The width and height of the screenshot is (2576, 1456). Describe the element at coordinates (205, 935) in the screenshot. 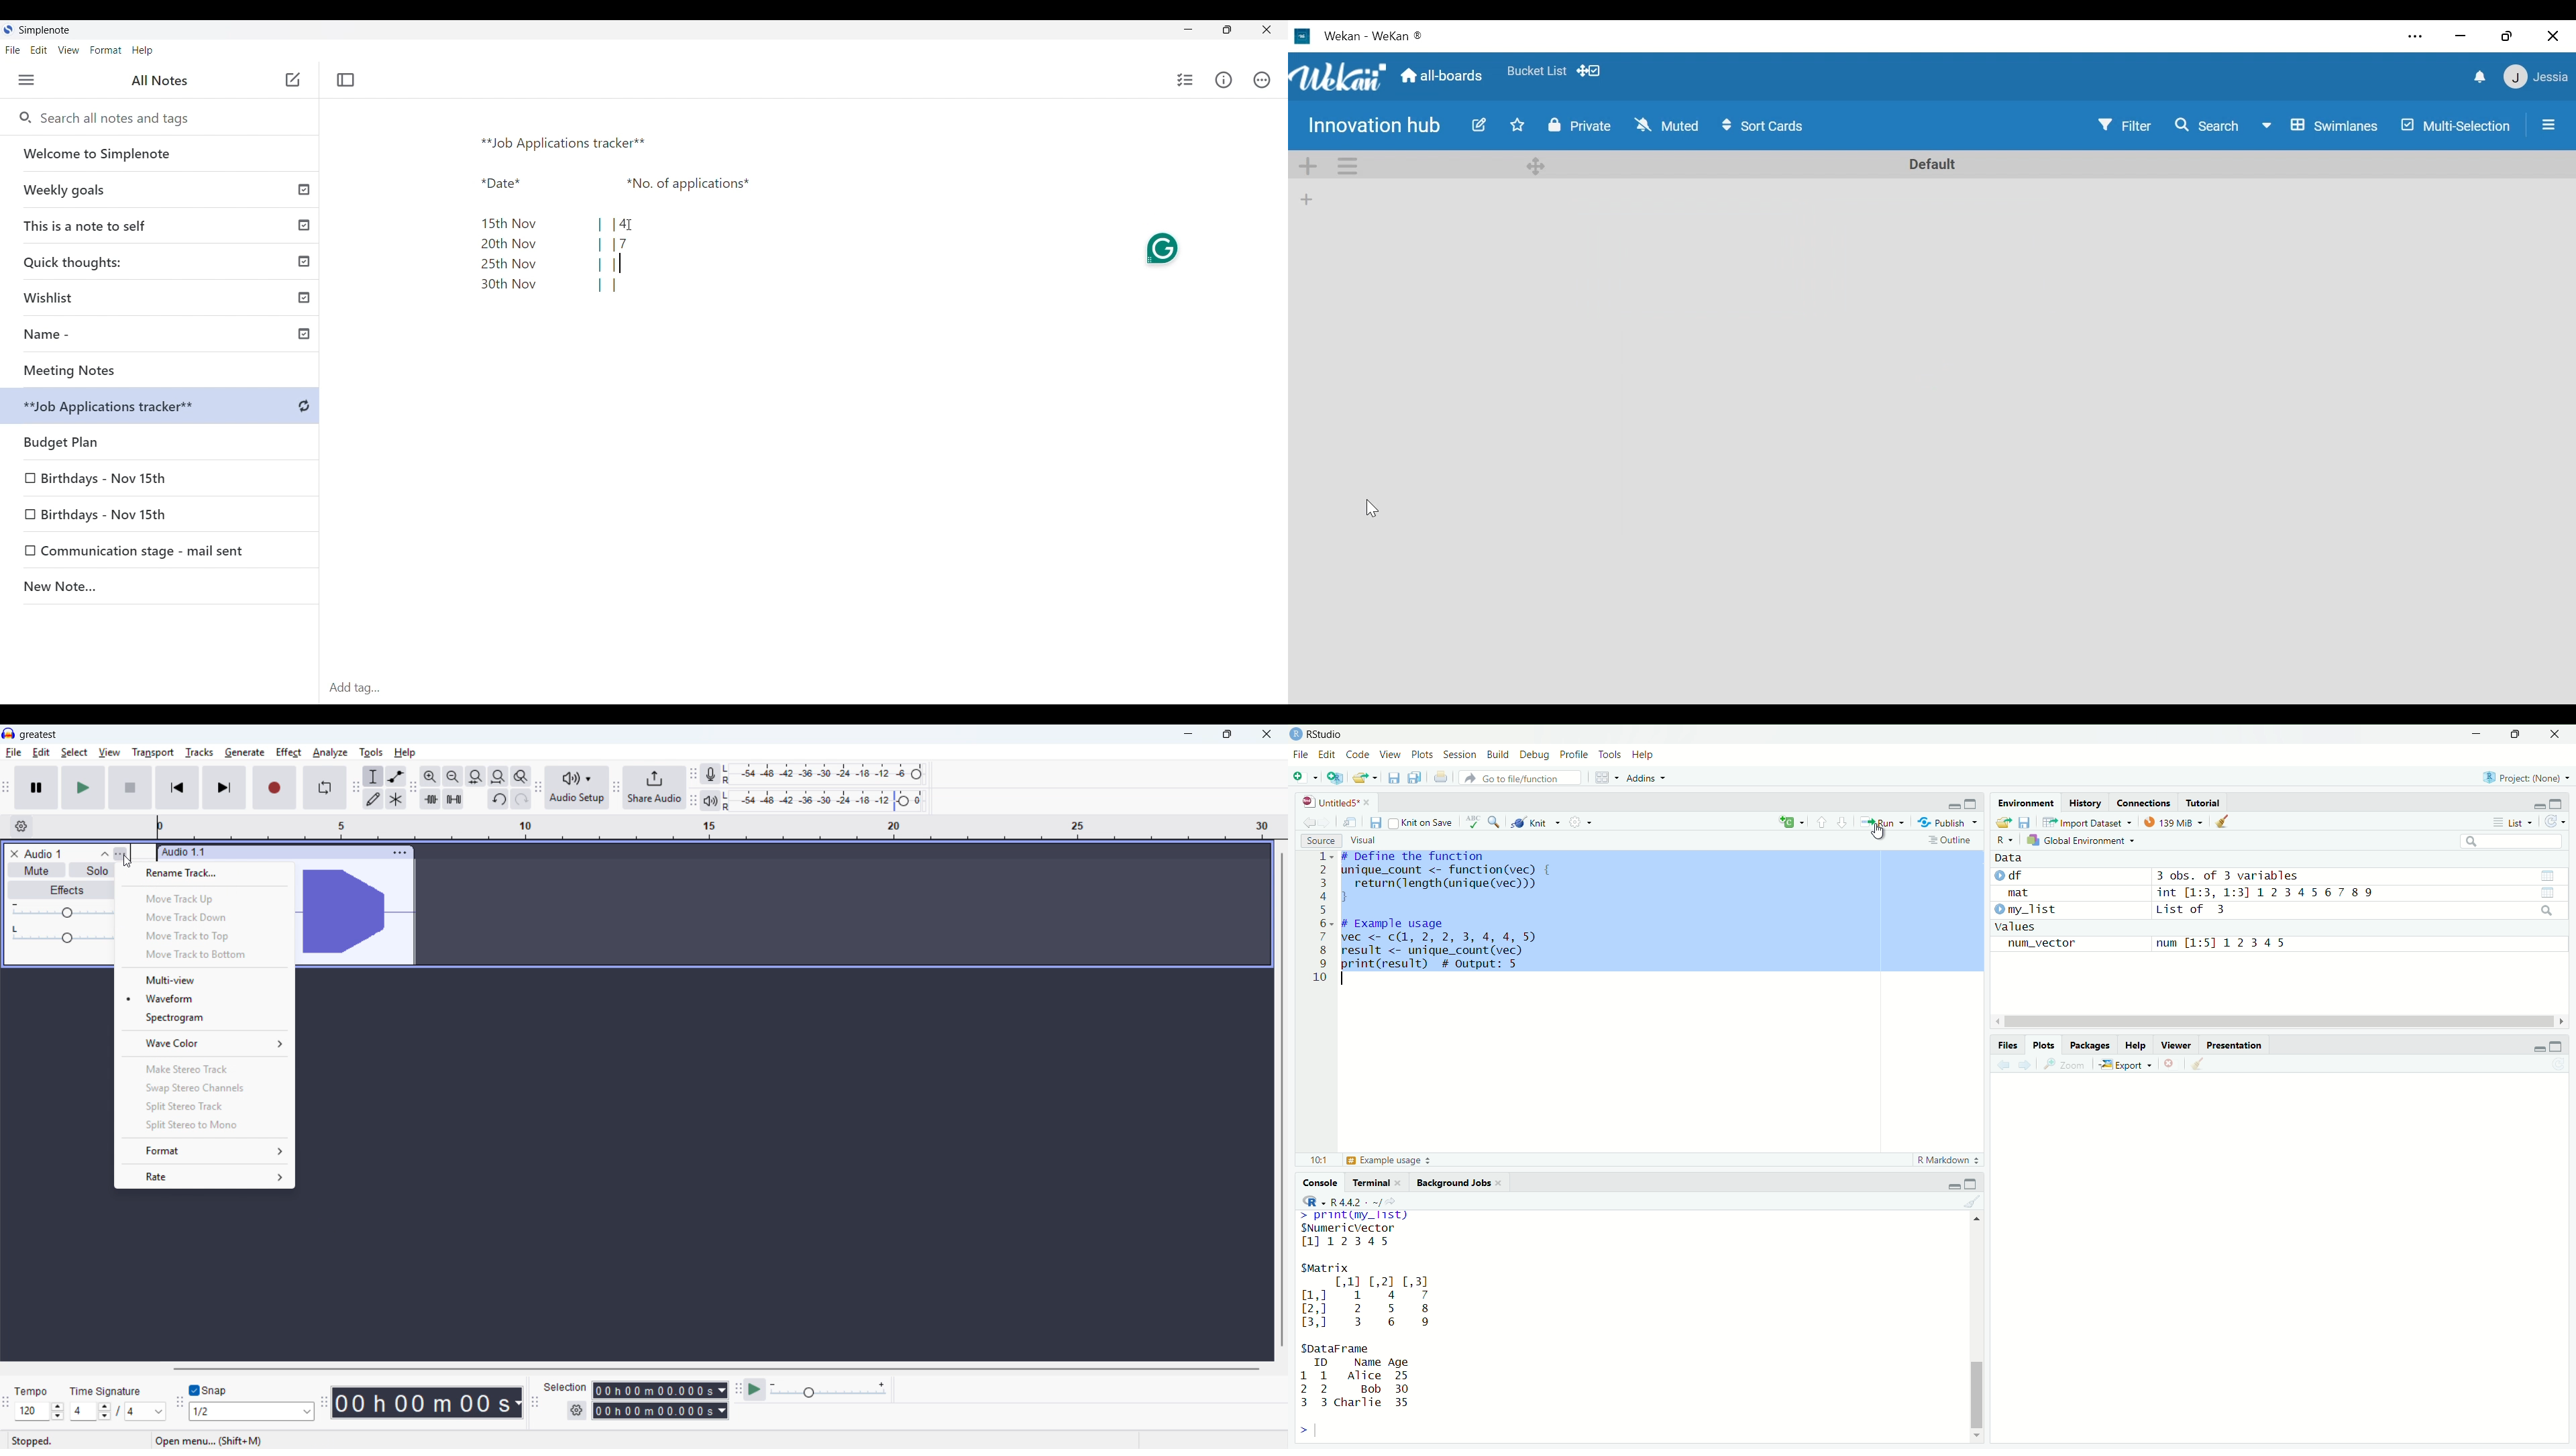

I see `Move track to top ` at that location.